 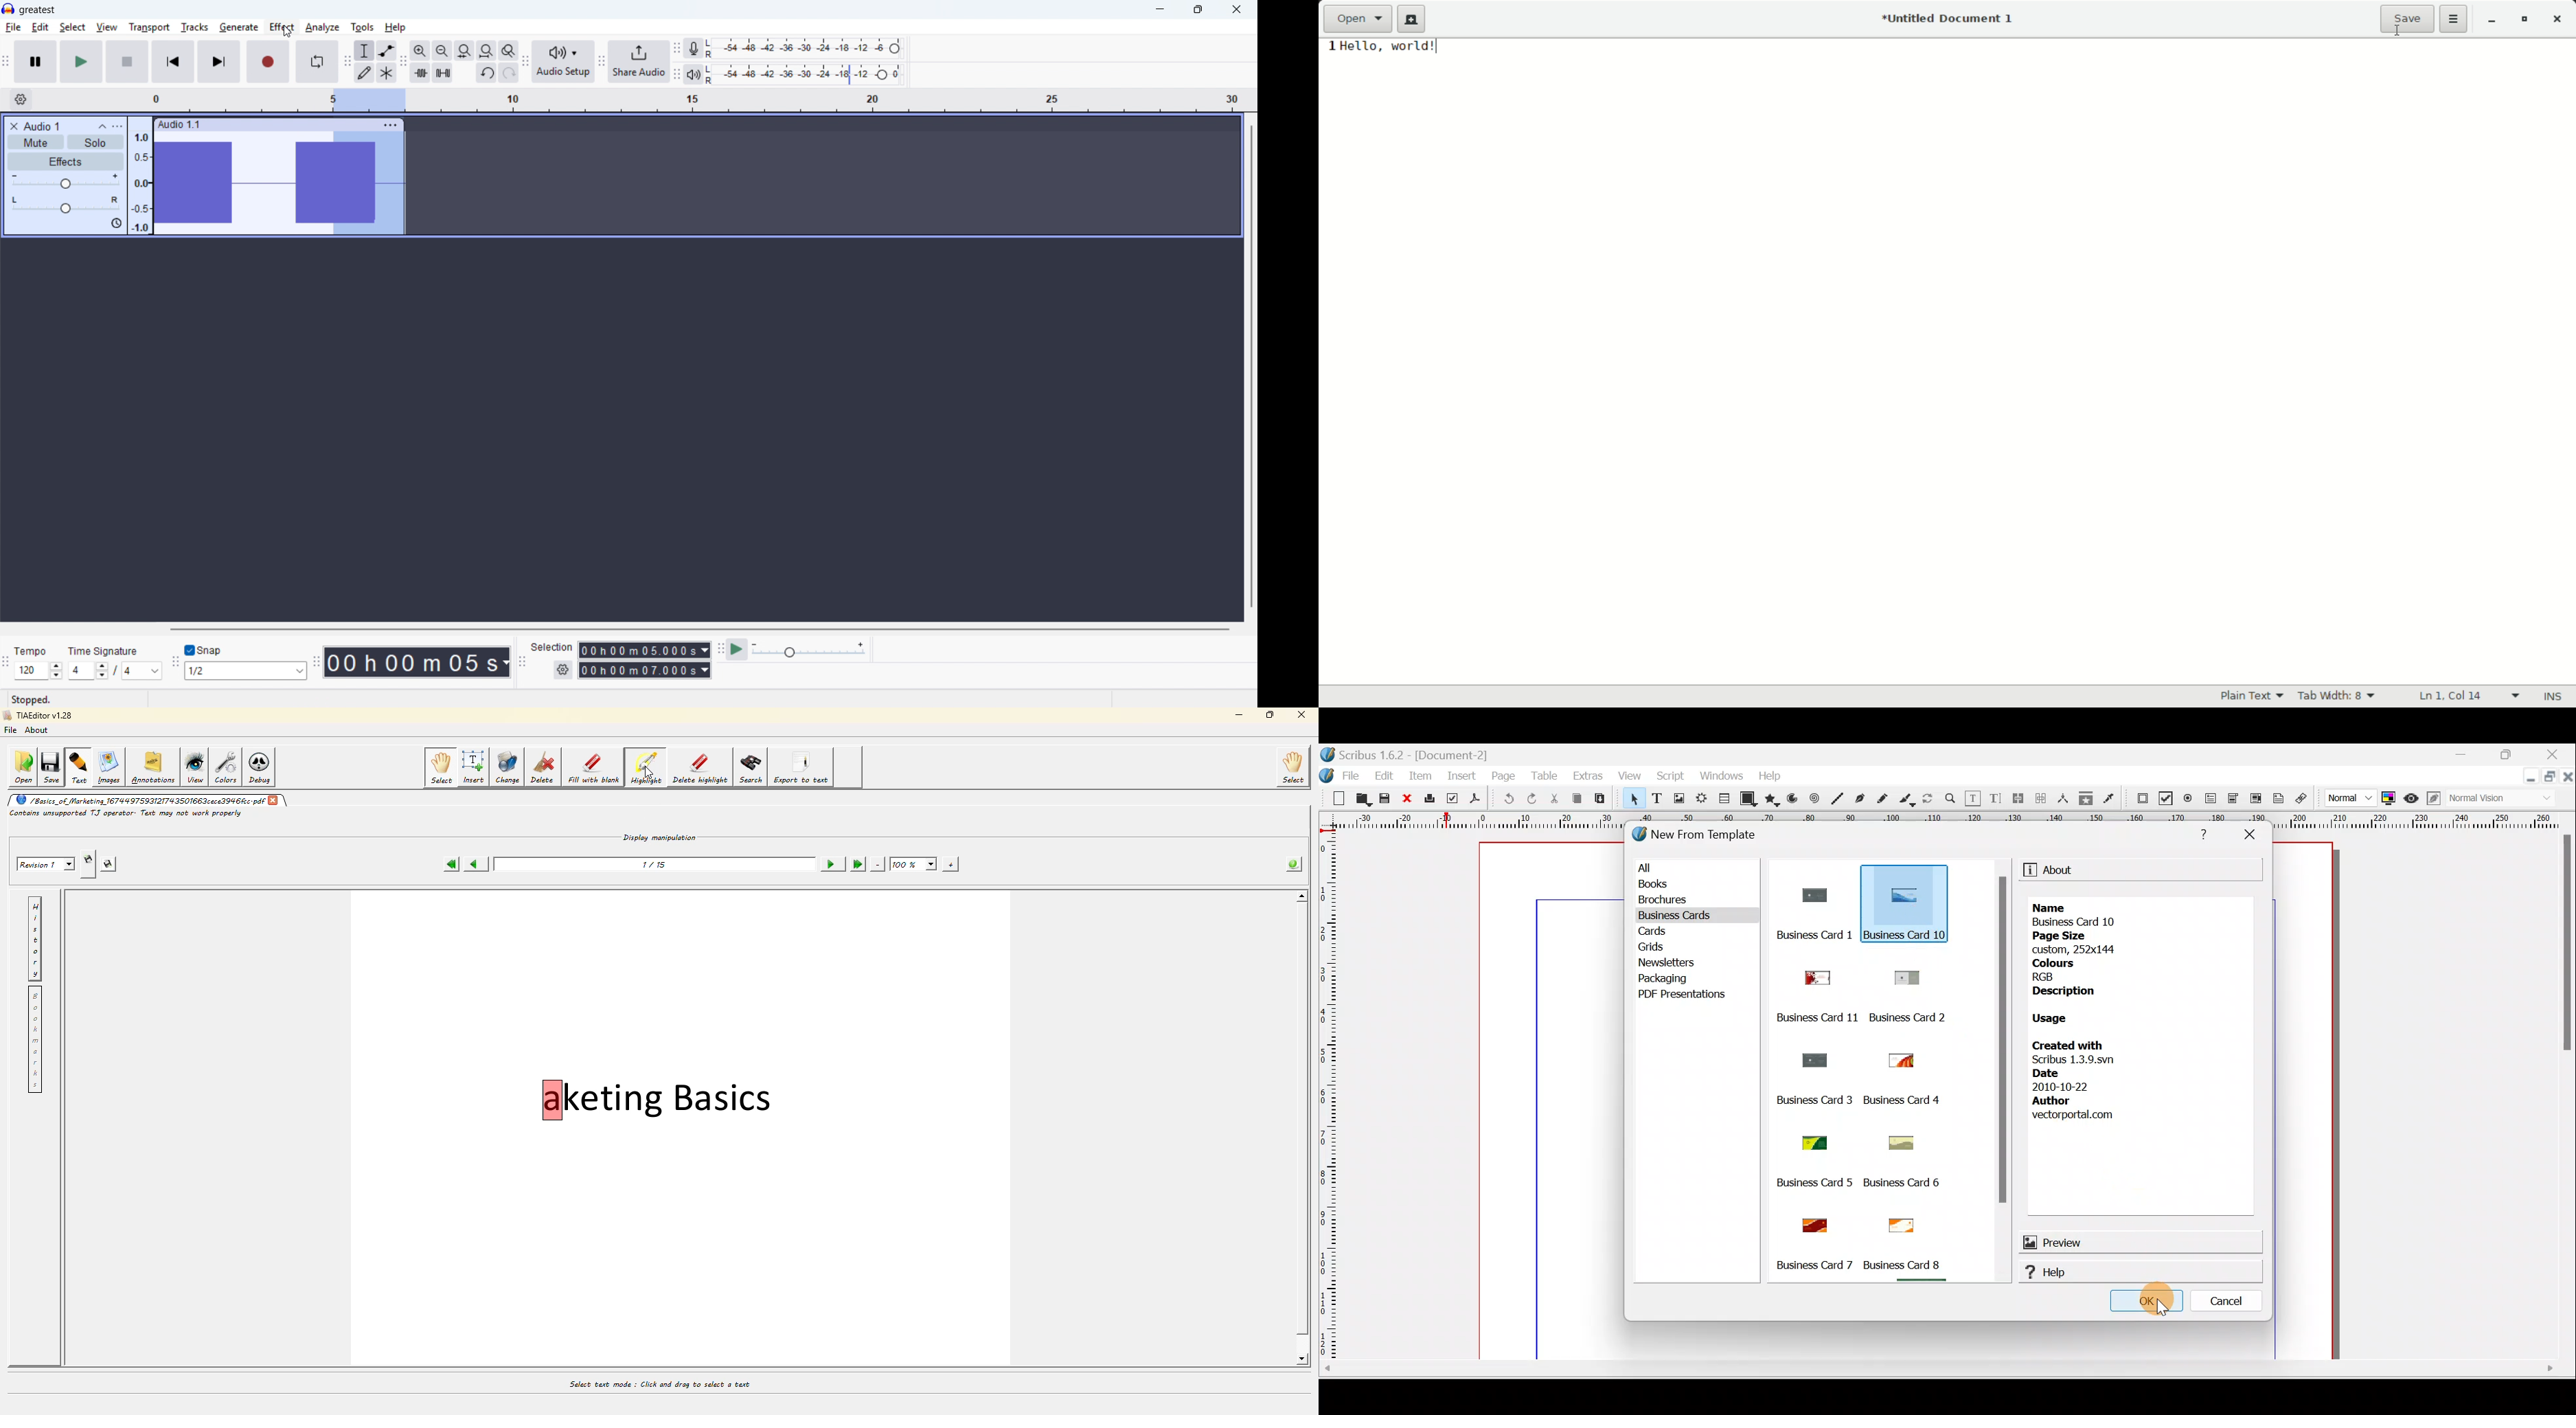 I want to click on Description, so click(x=2063, y=990).